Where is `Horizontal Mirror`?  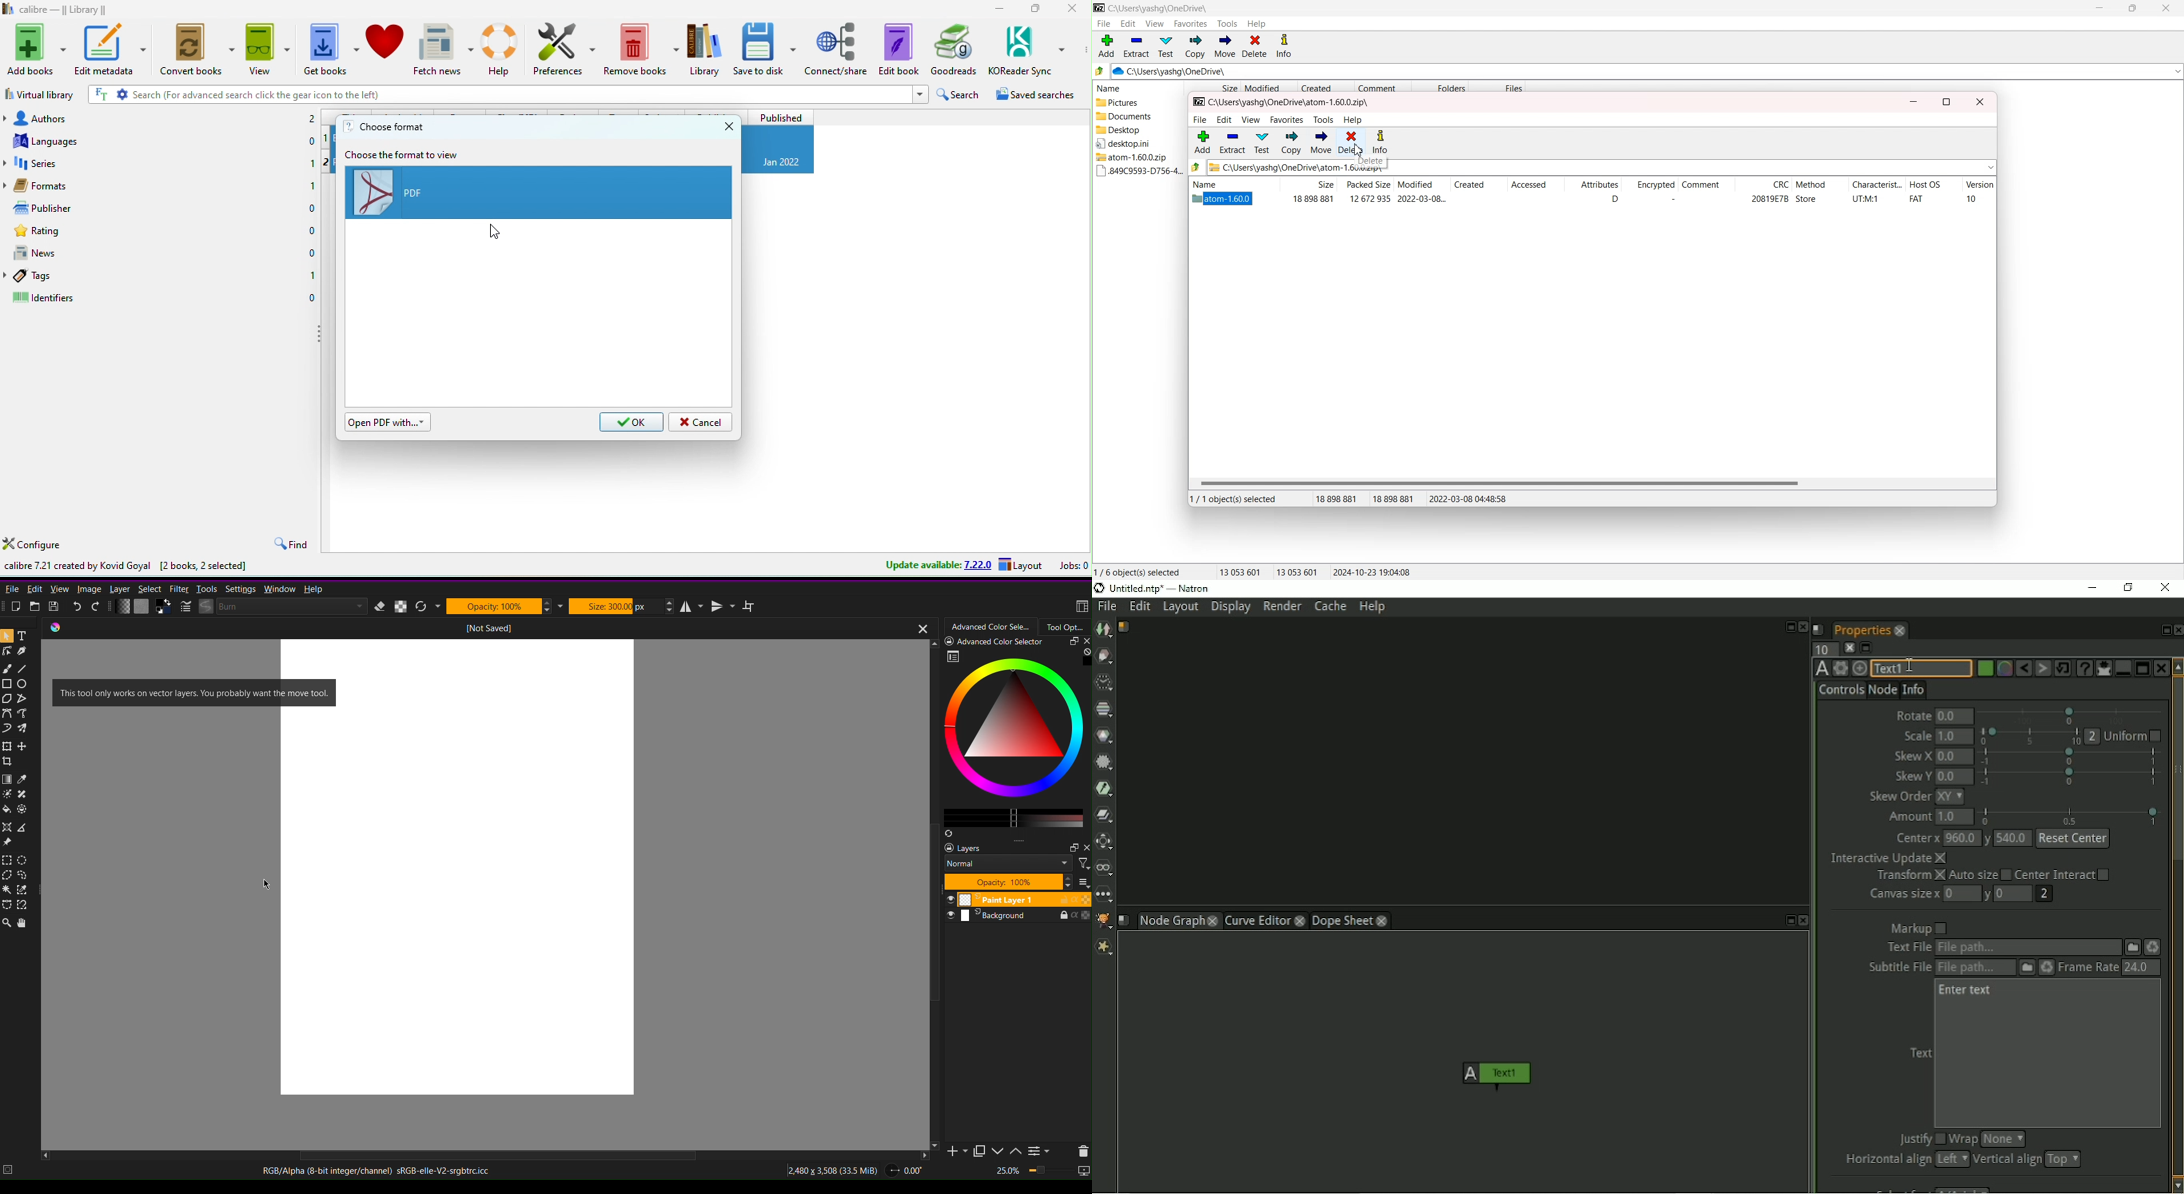
Horizontal Mirror is located at coordinates (693, 606).